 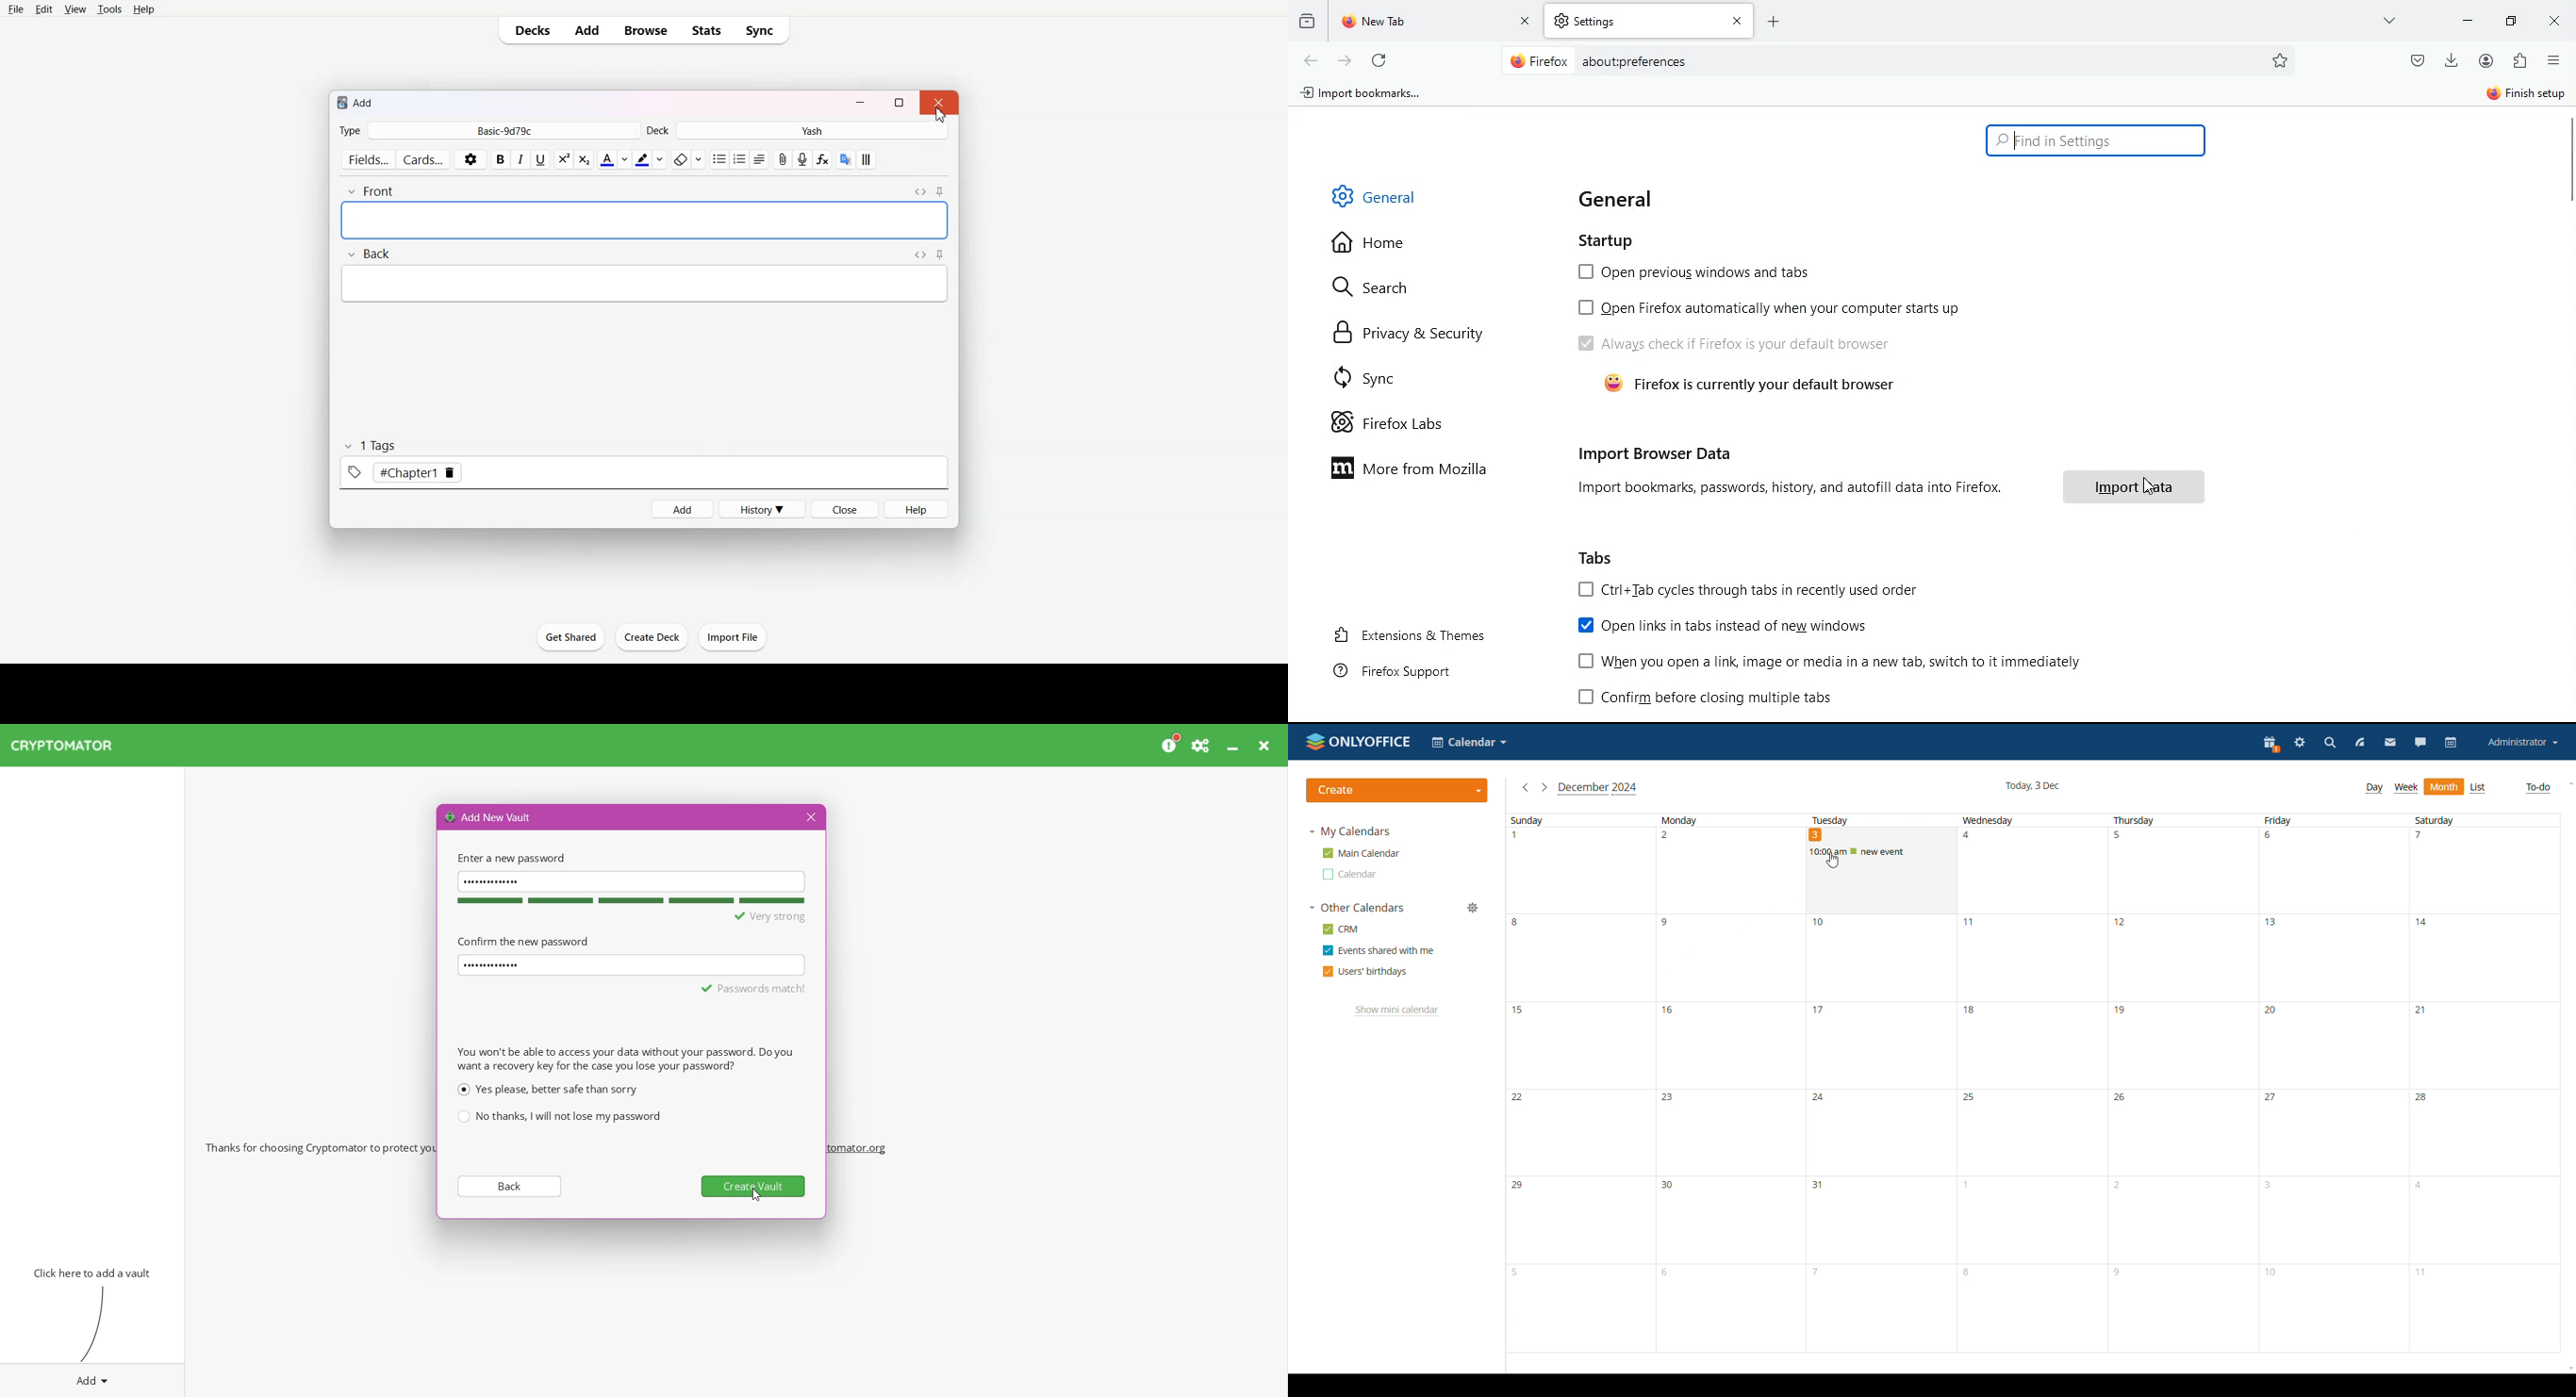 I want to click on 24, so click(x=1880, y=1133).